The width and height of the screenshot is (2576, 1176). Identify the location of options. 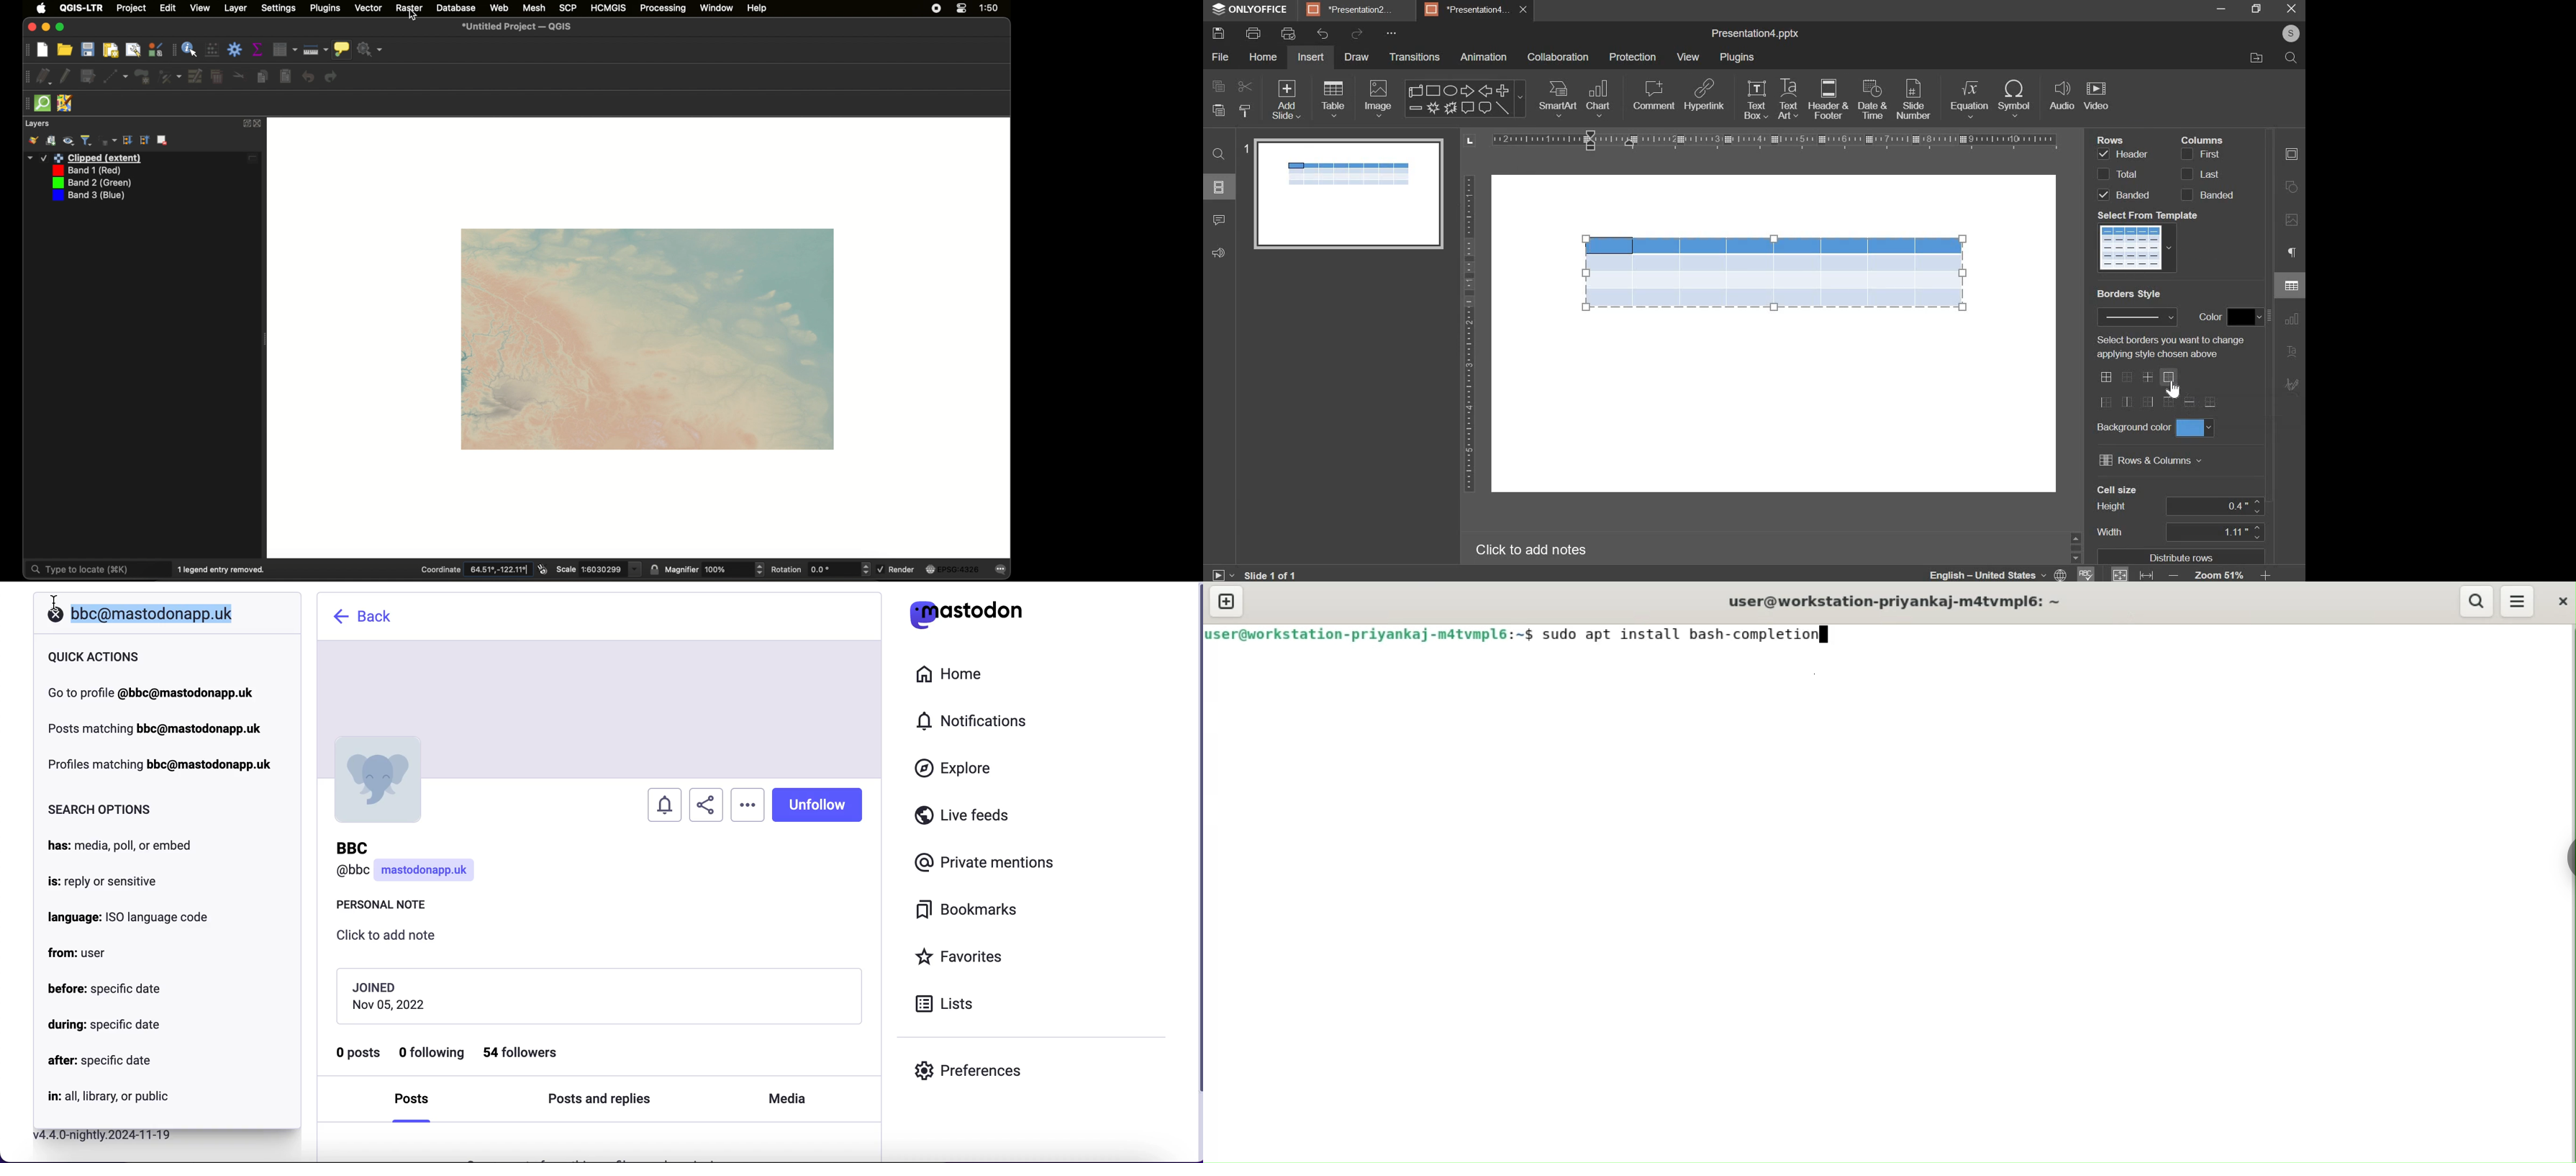
(748, 805).